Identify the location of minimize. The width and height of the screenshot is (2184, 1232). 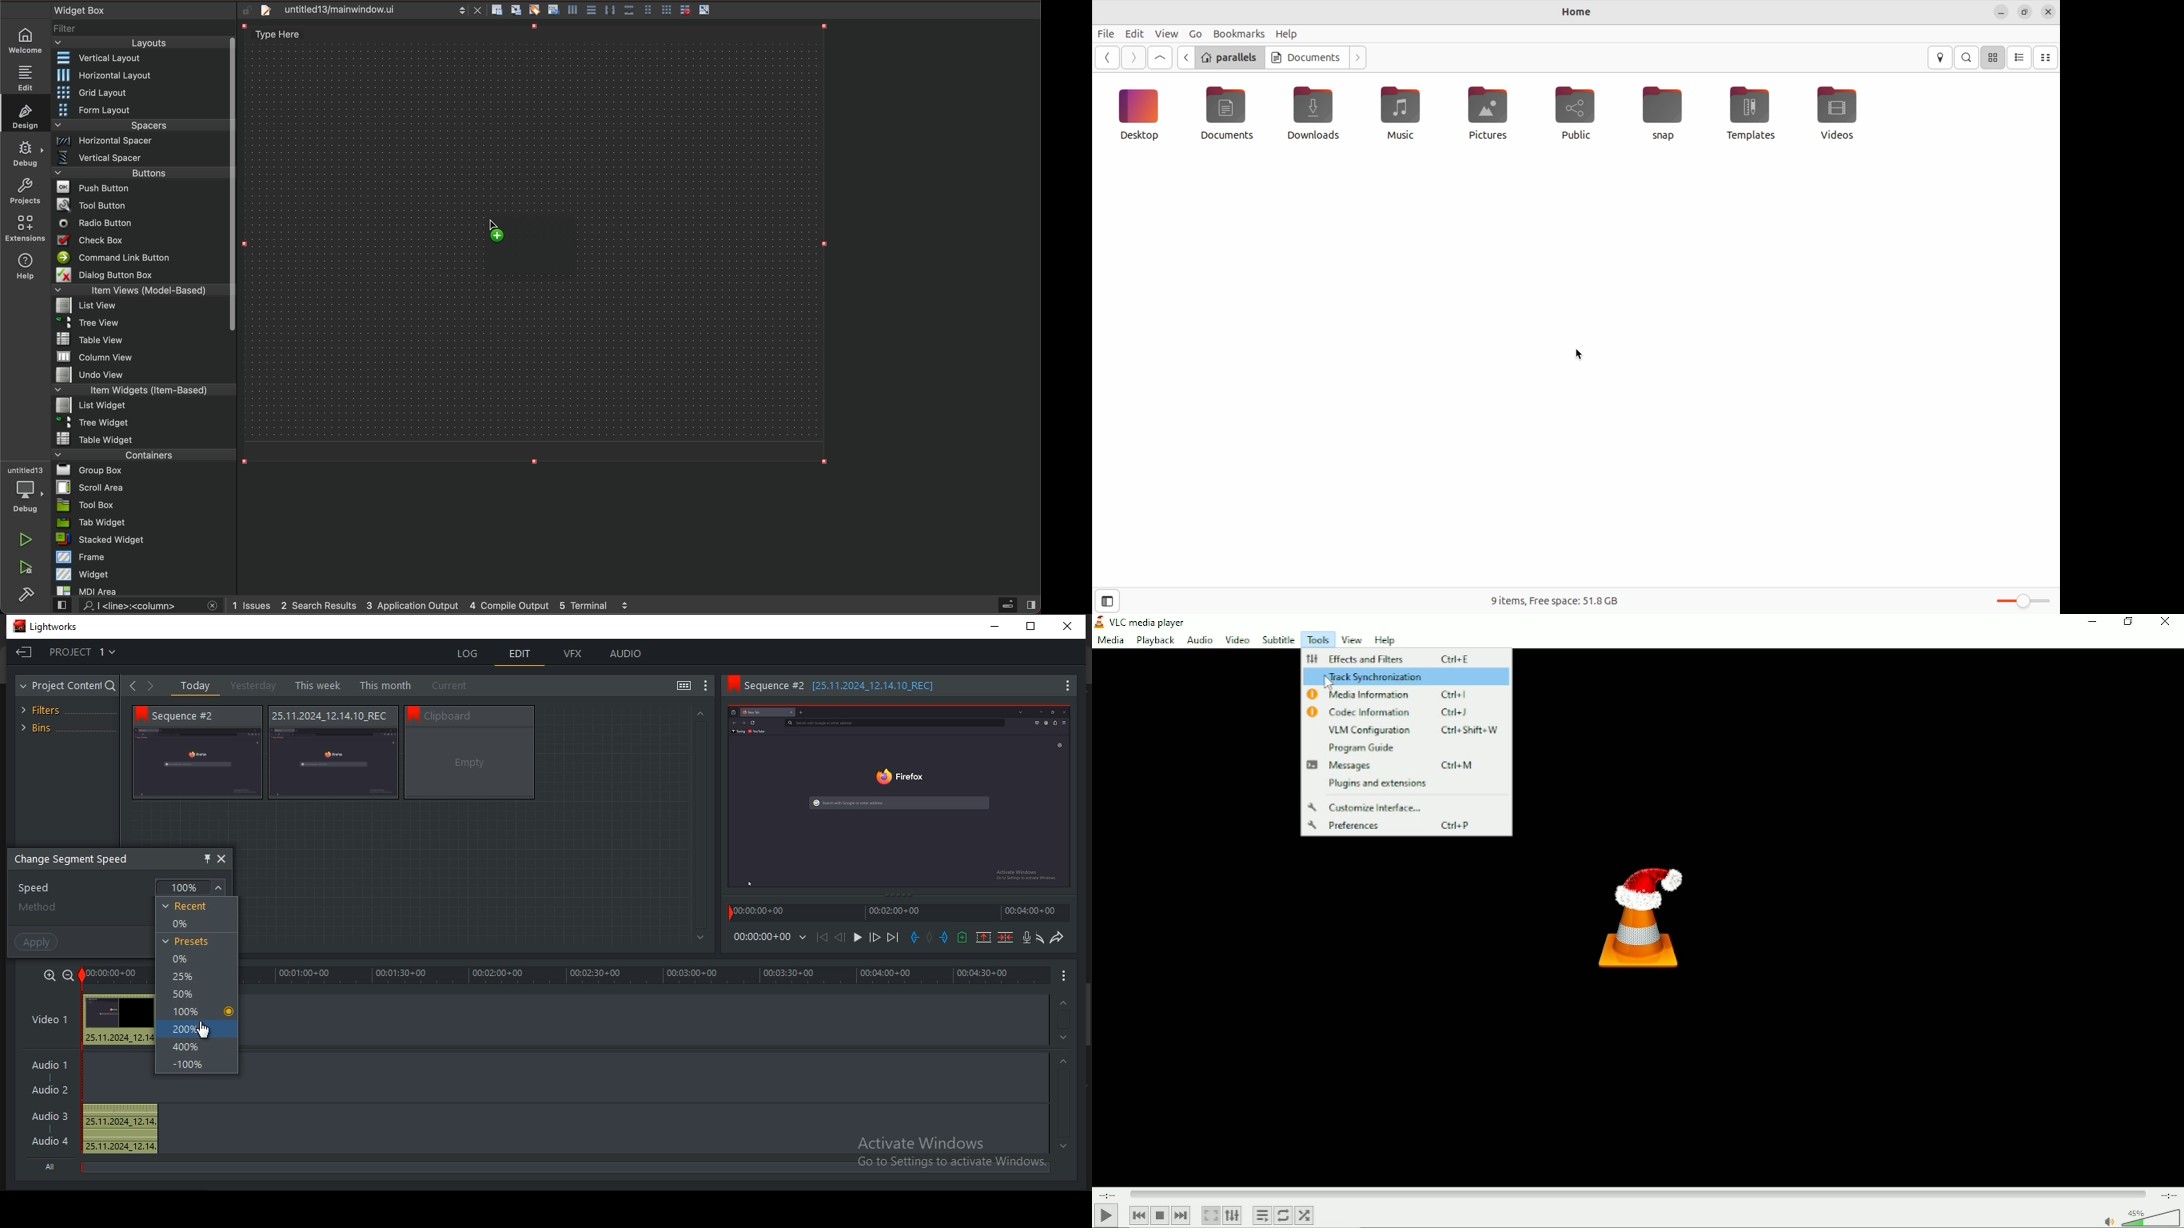
(2091, 622).